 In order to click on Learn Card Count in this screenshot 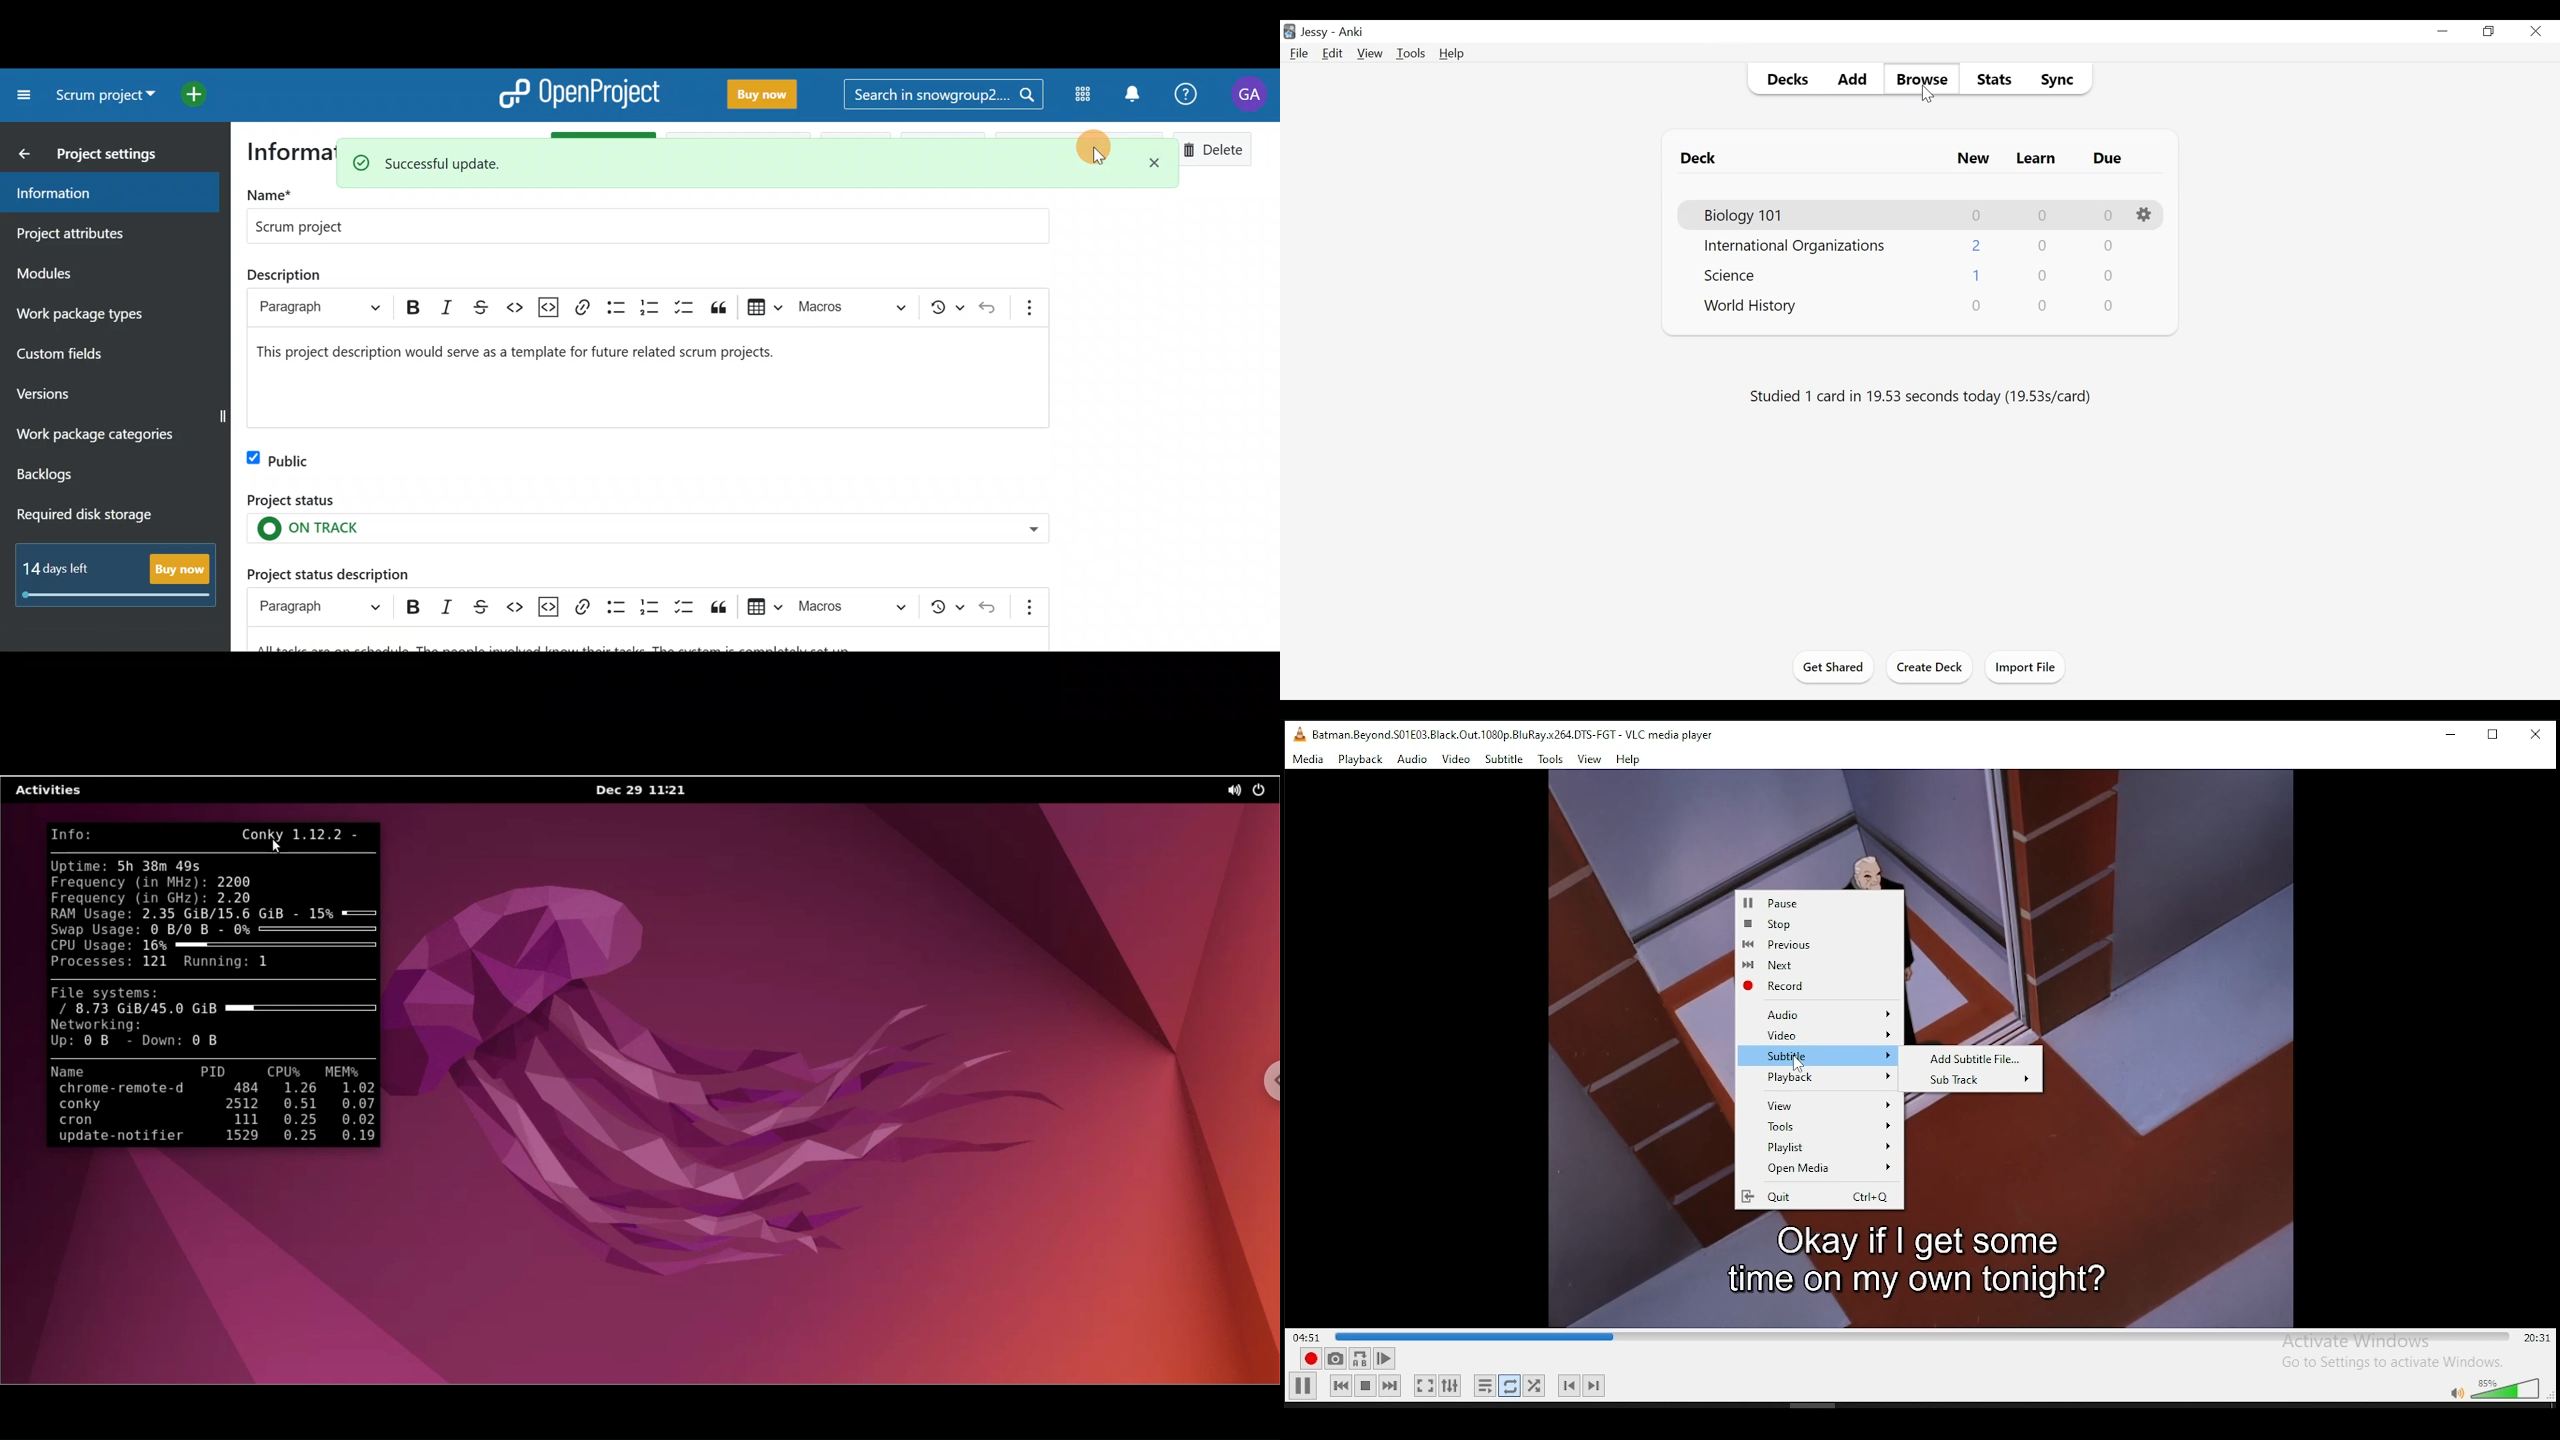, I will do `click(2041, 244)`.